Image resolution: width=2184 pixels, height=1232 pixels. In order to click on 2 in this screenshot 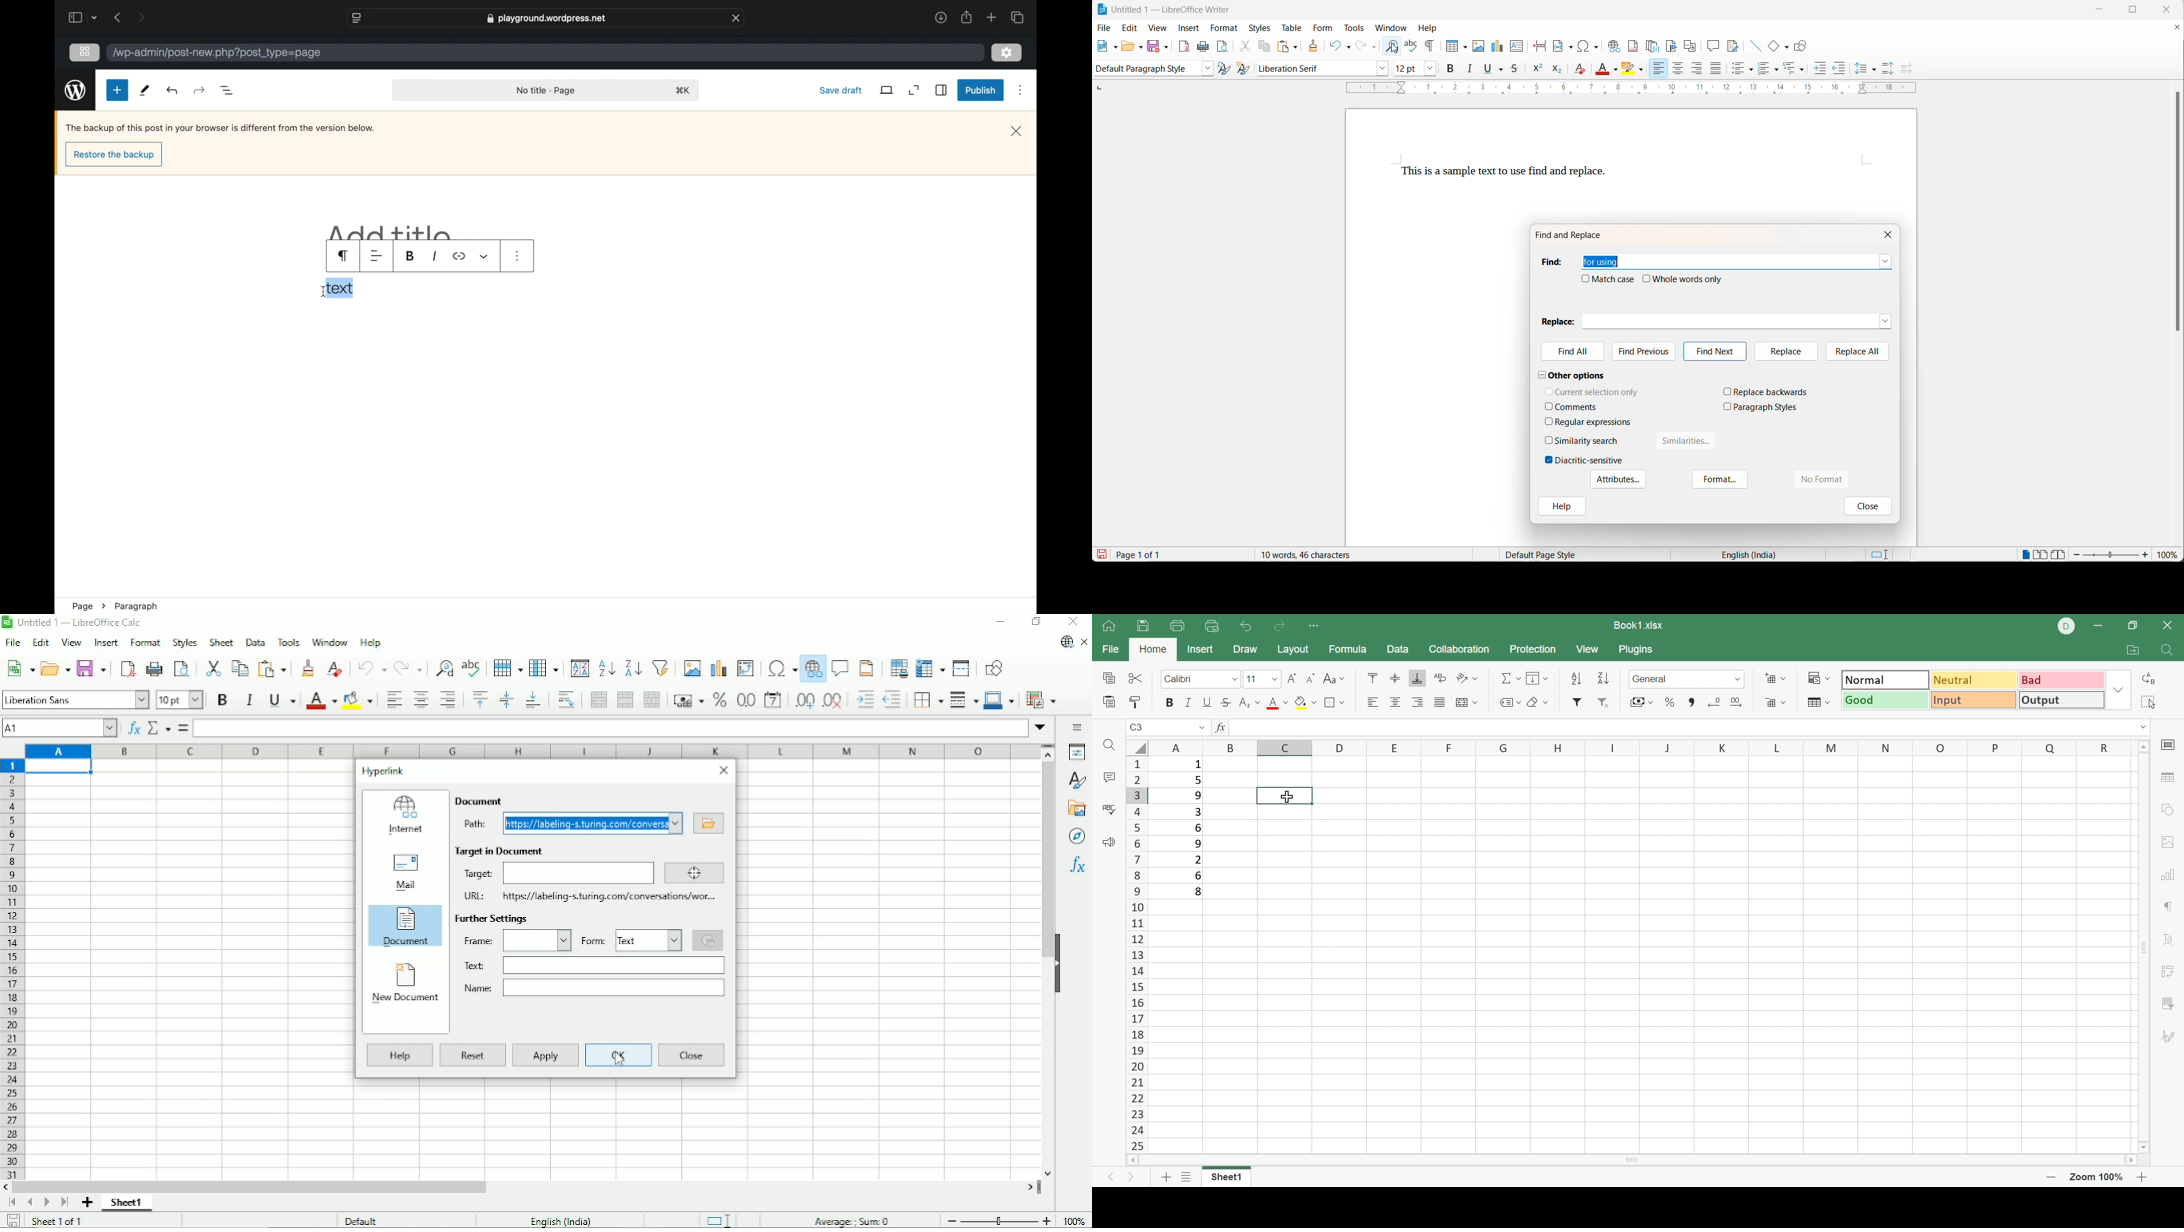, I will do `click(1198, 860)`.